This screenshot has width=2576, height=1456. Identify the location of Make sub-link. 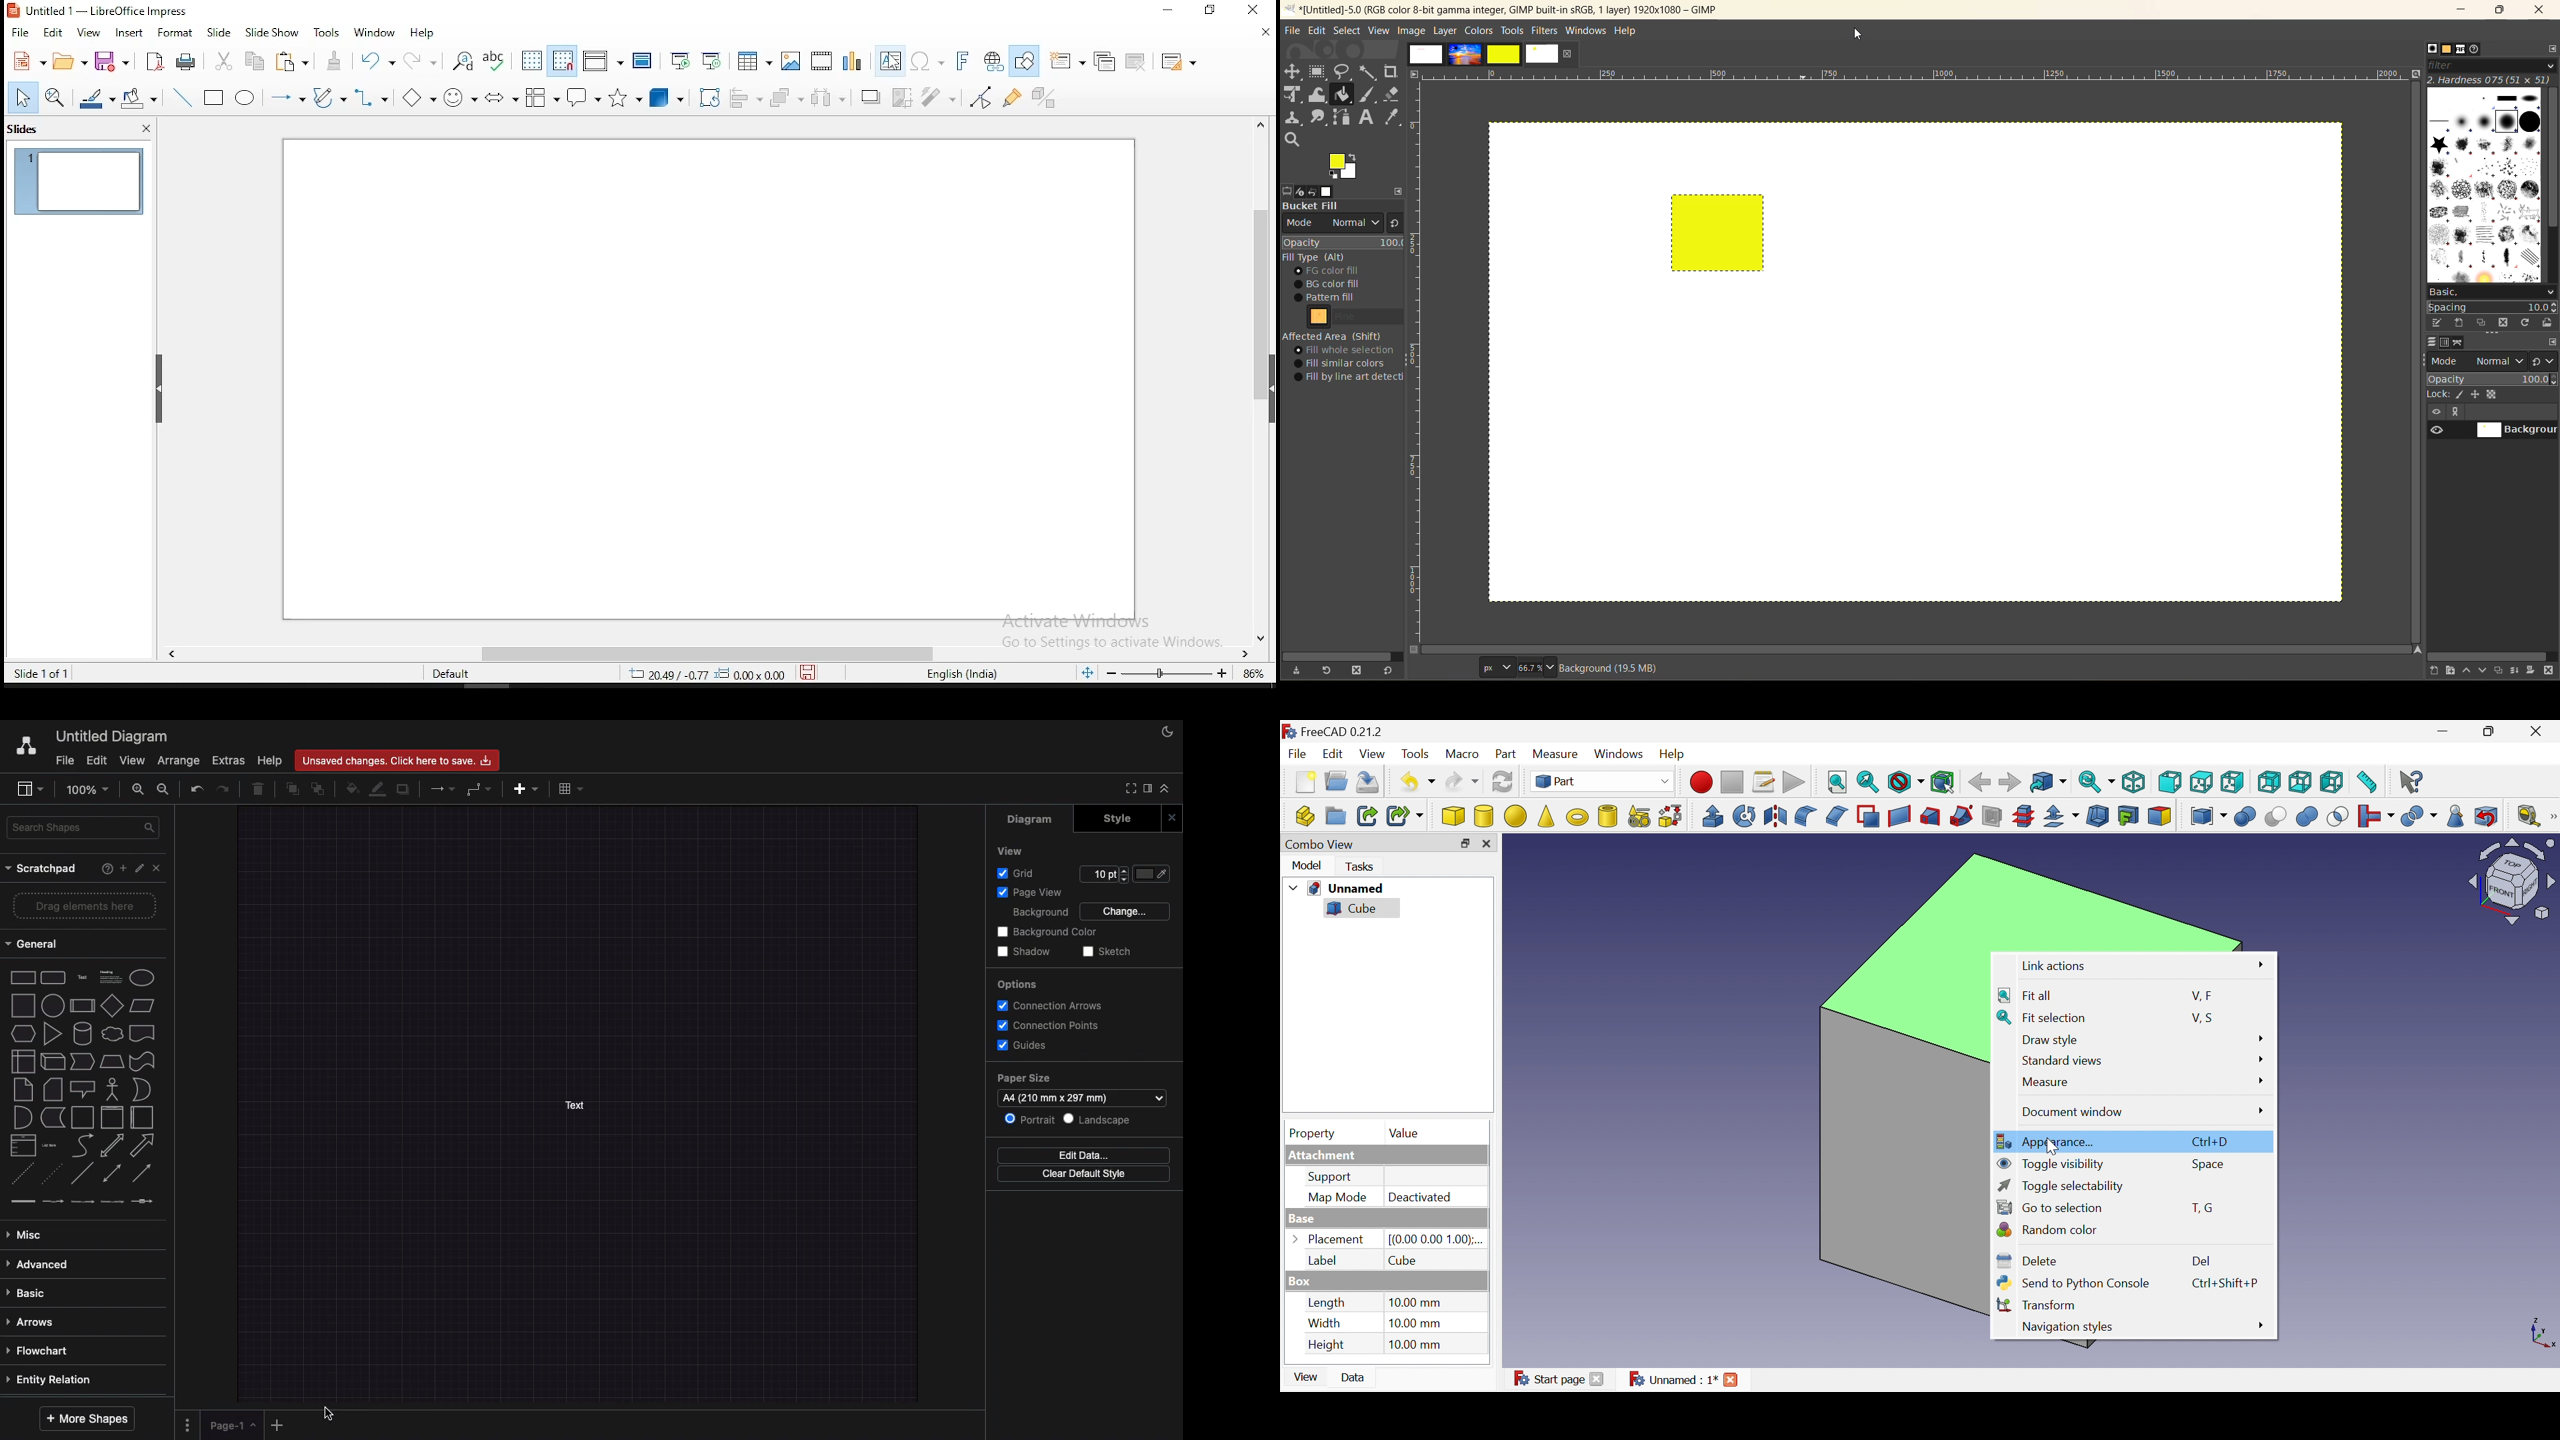
(1407, 815).